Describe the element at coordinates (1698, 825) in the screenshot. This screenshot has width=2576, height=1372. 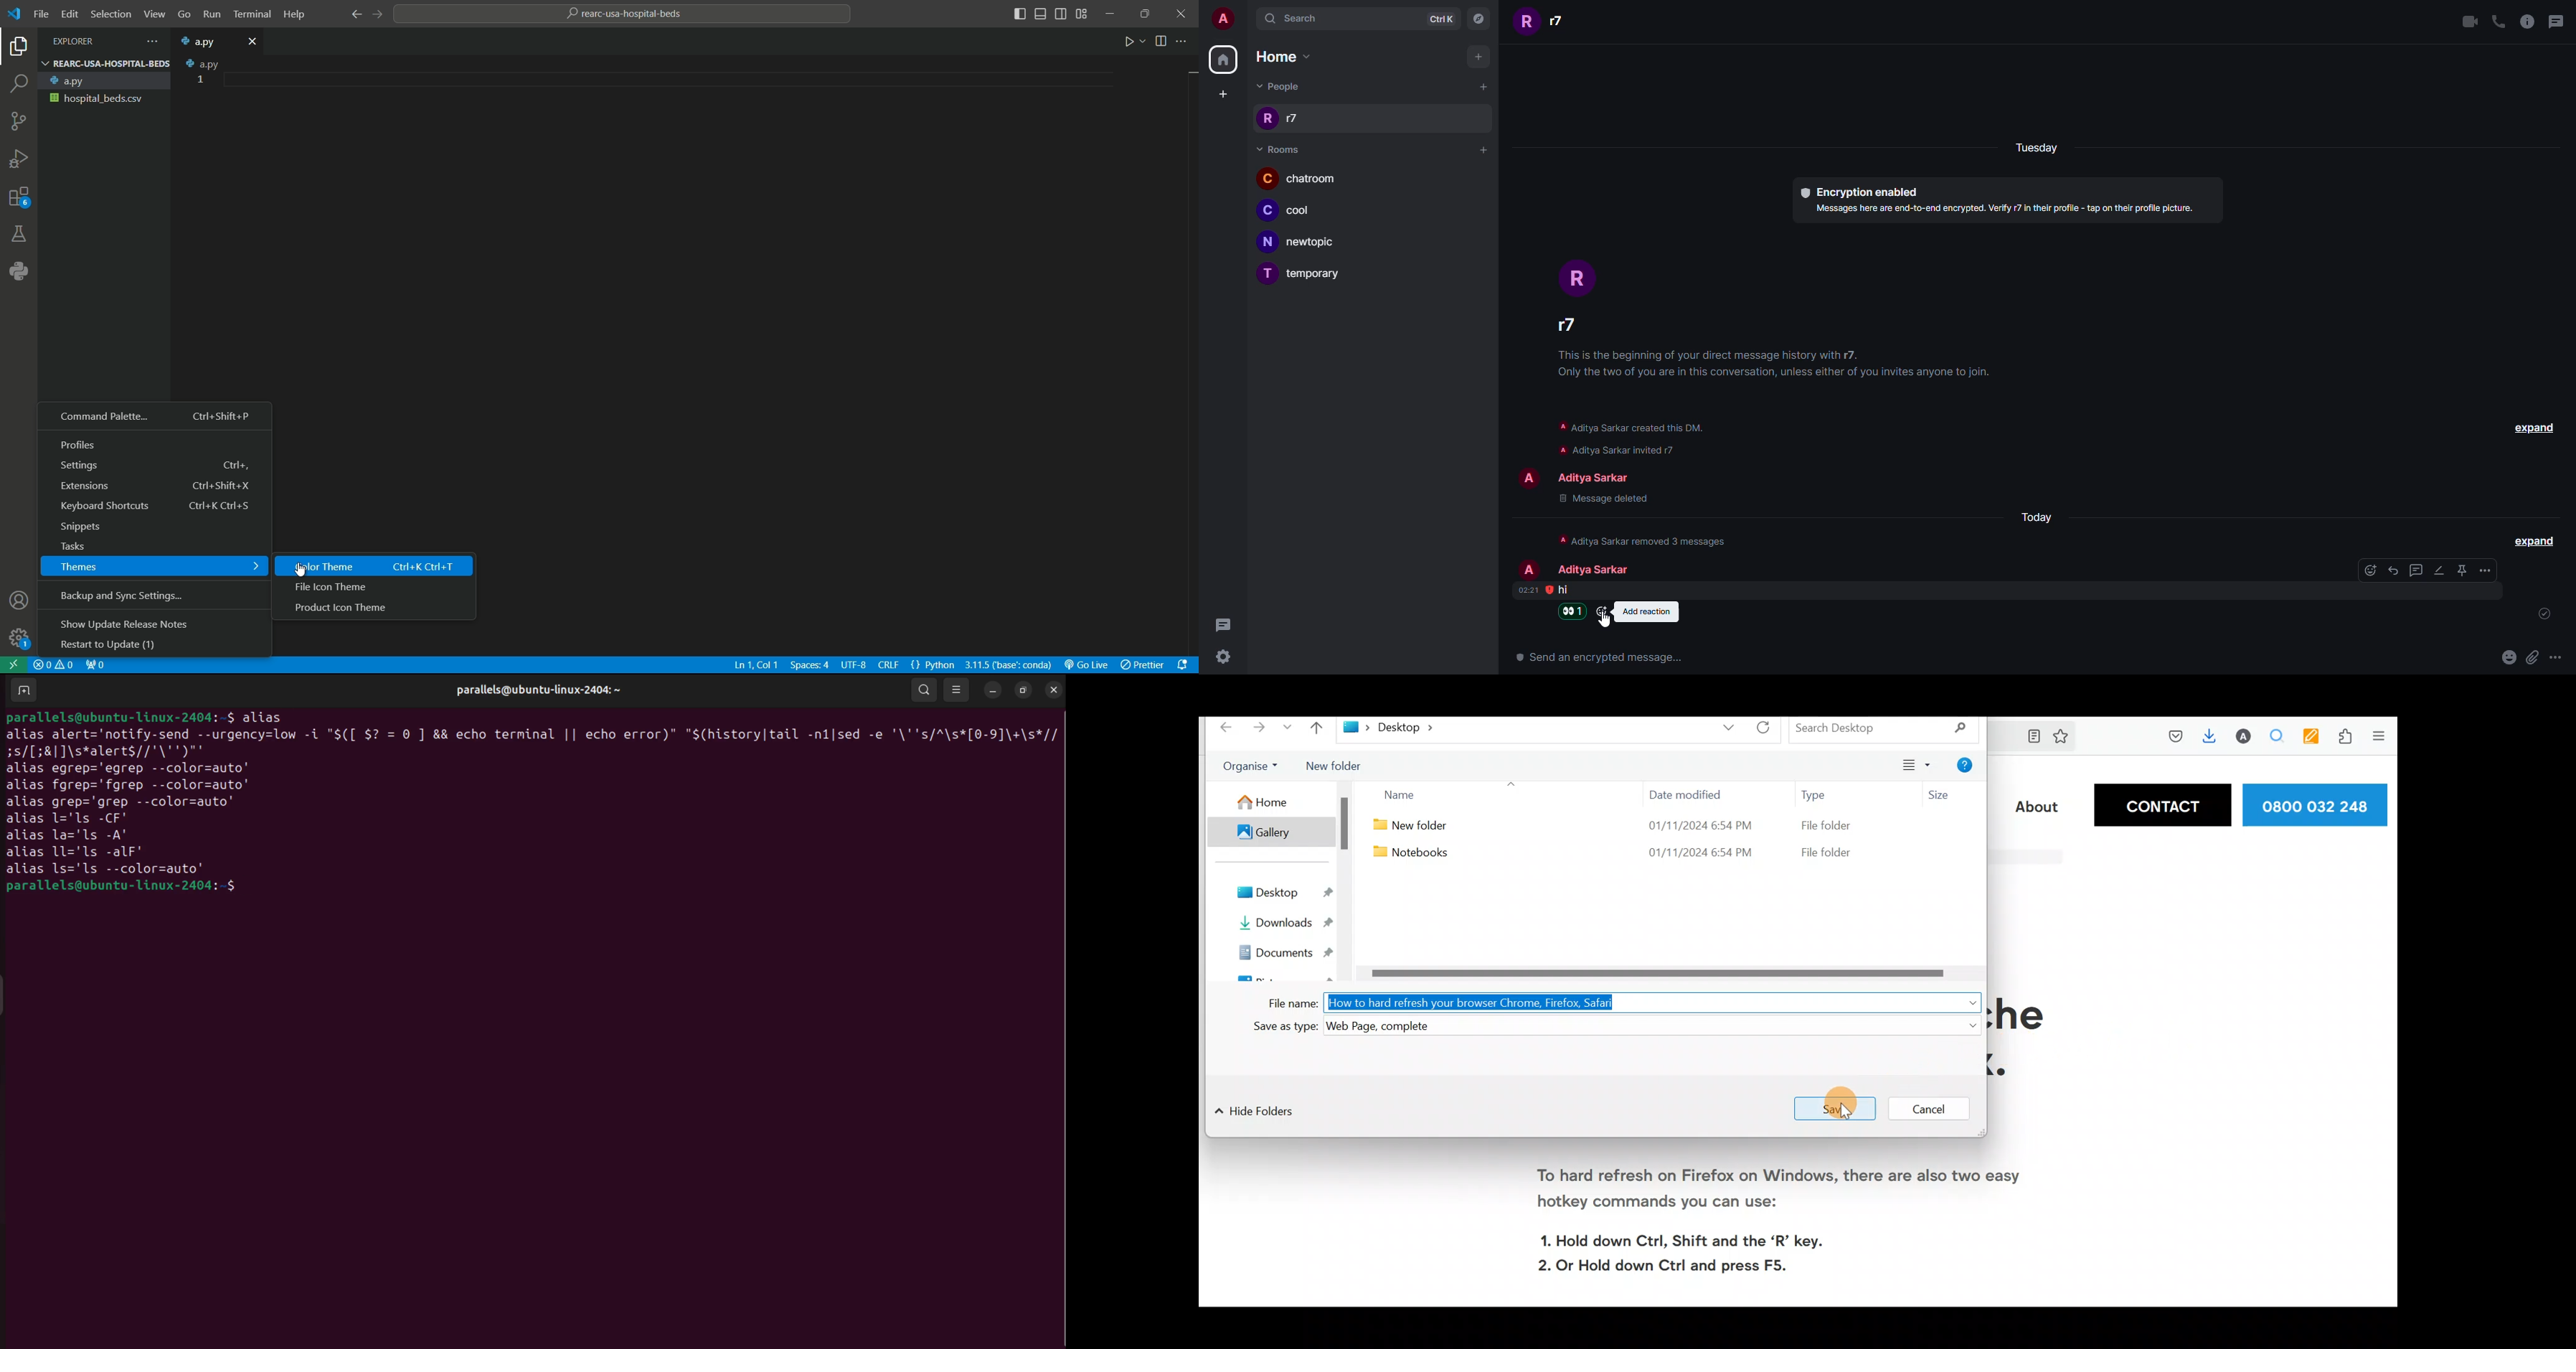
I see `01/11/2024 6:54 PM` at that location.